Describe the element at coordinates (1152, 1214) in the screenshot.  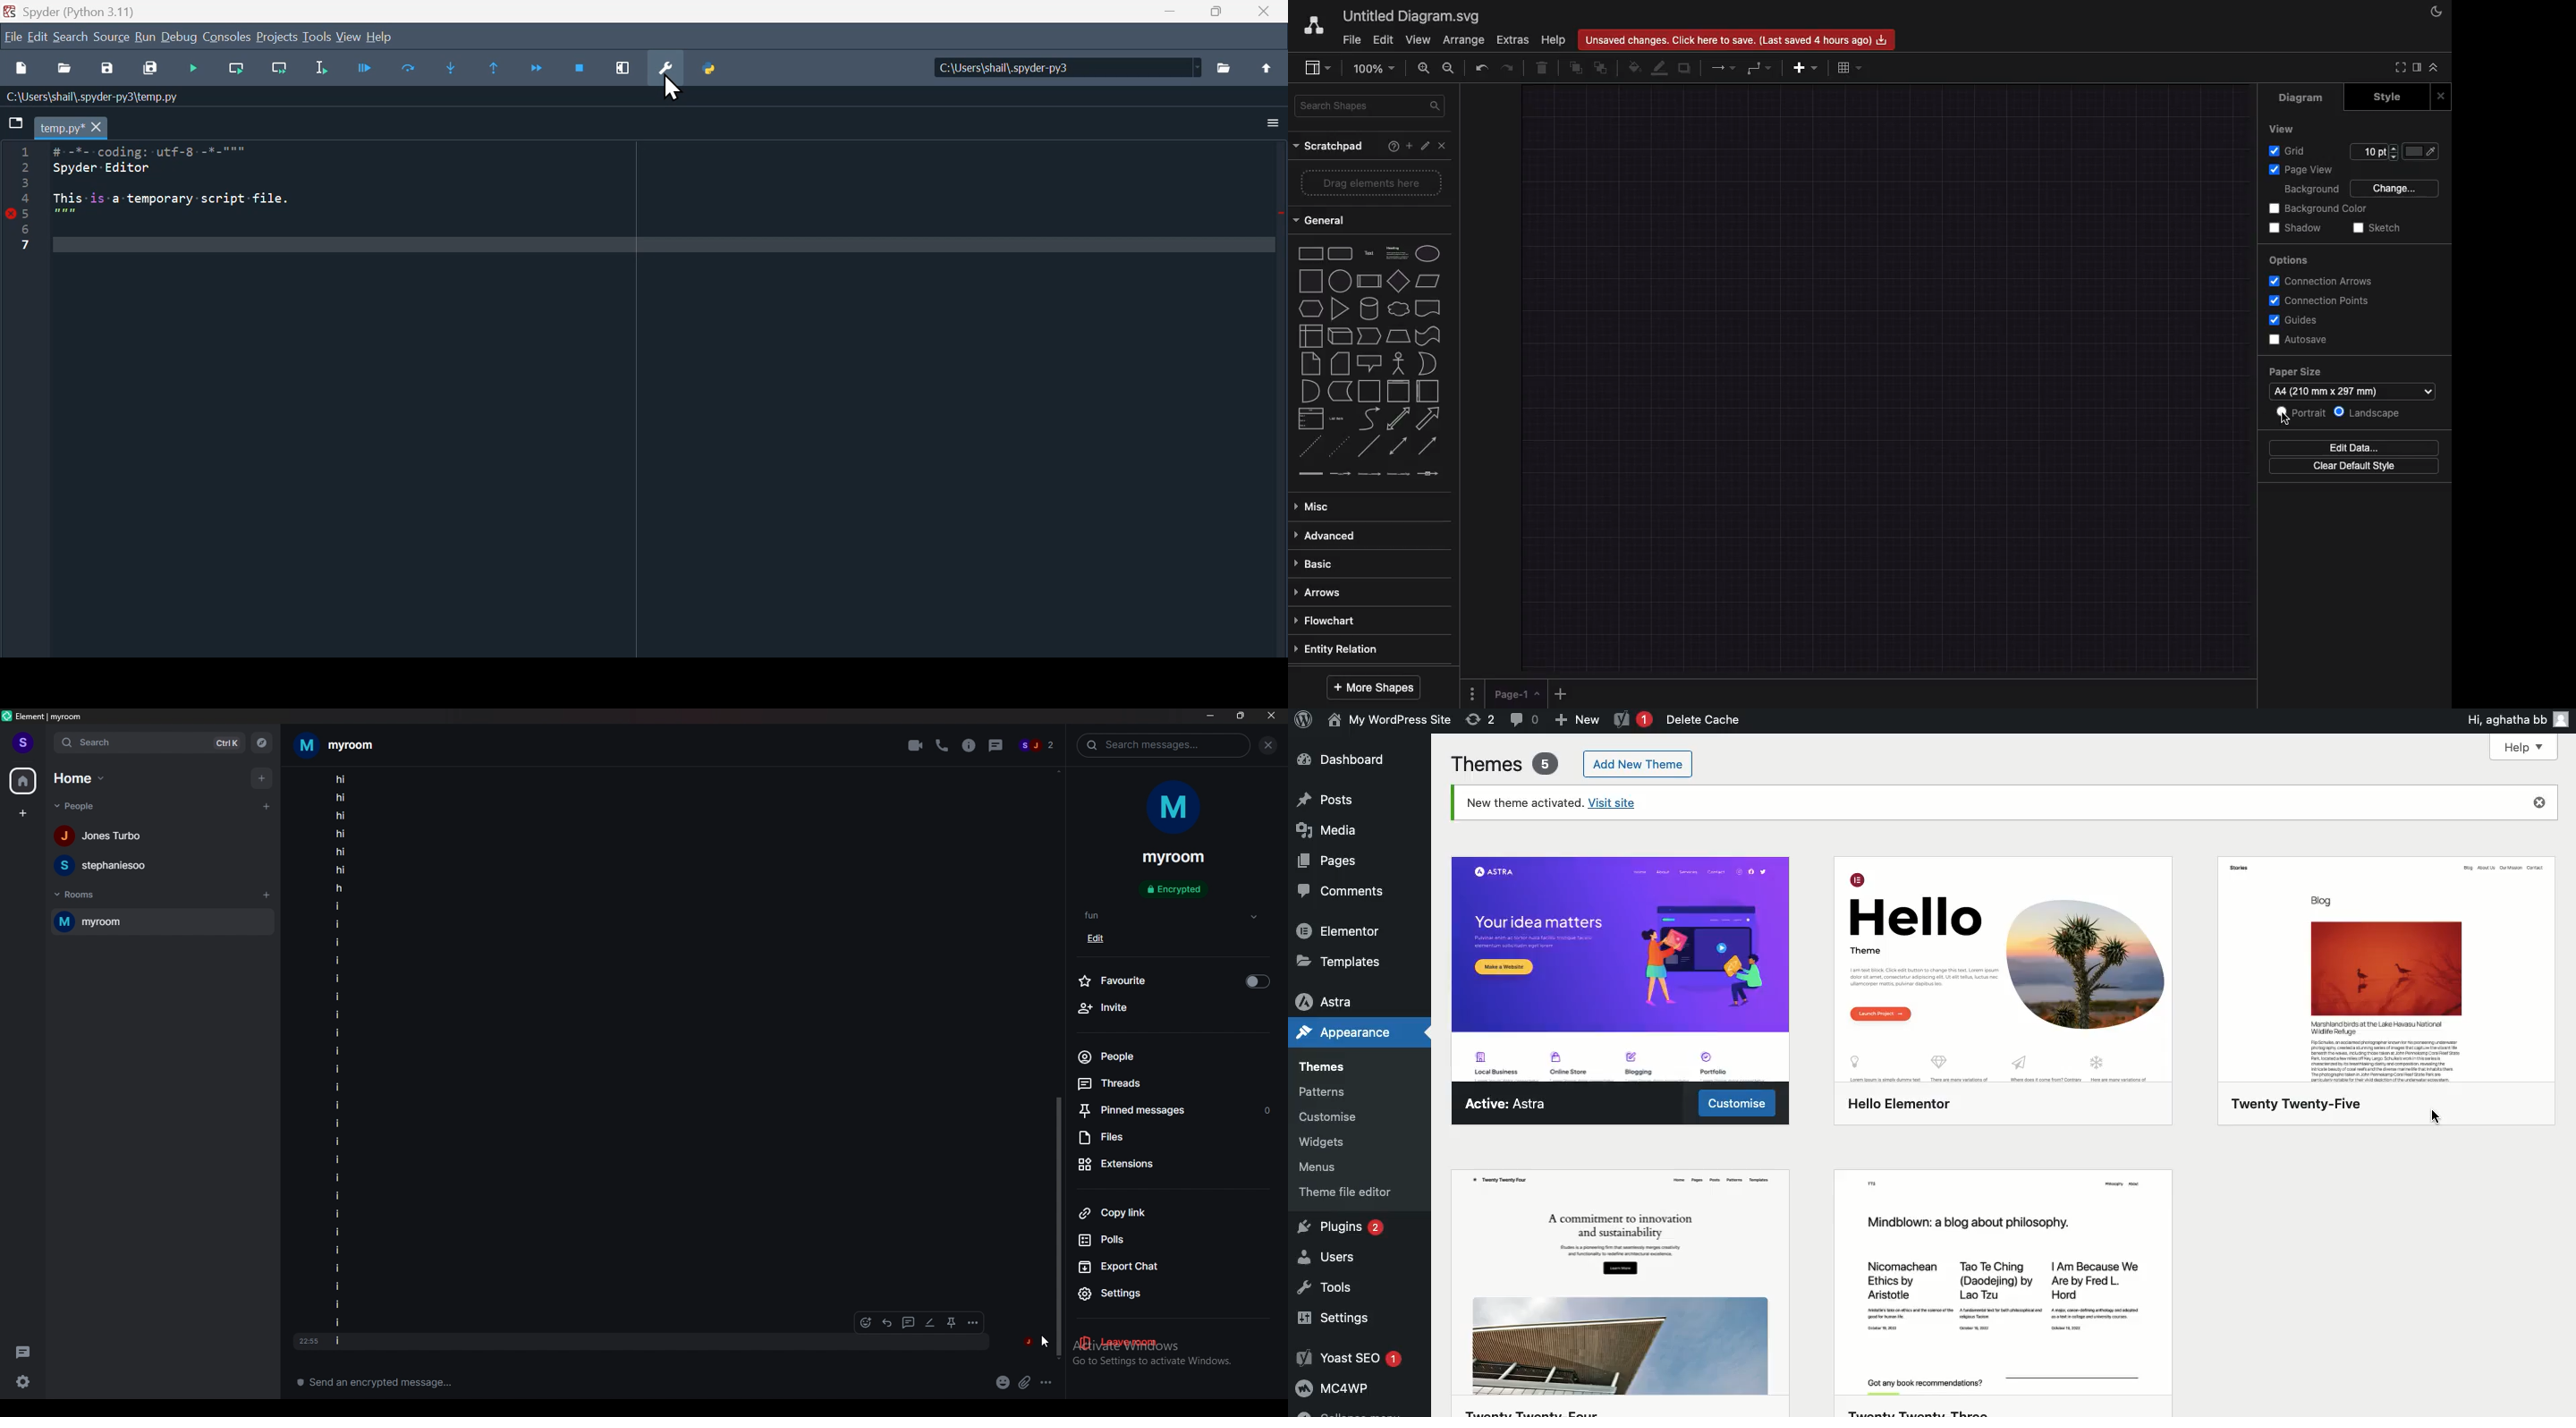
I see `copy link` at that location.